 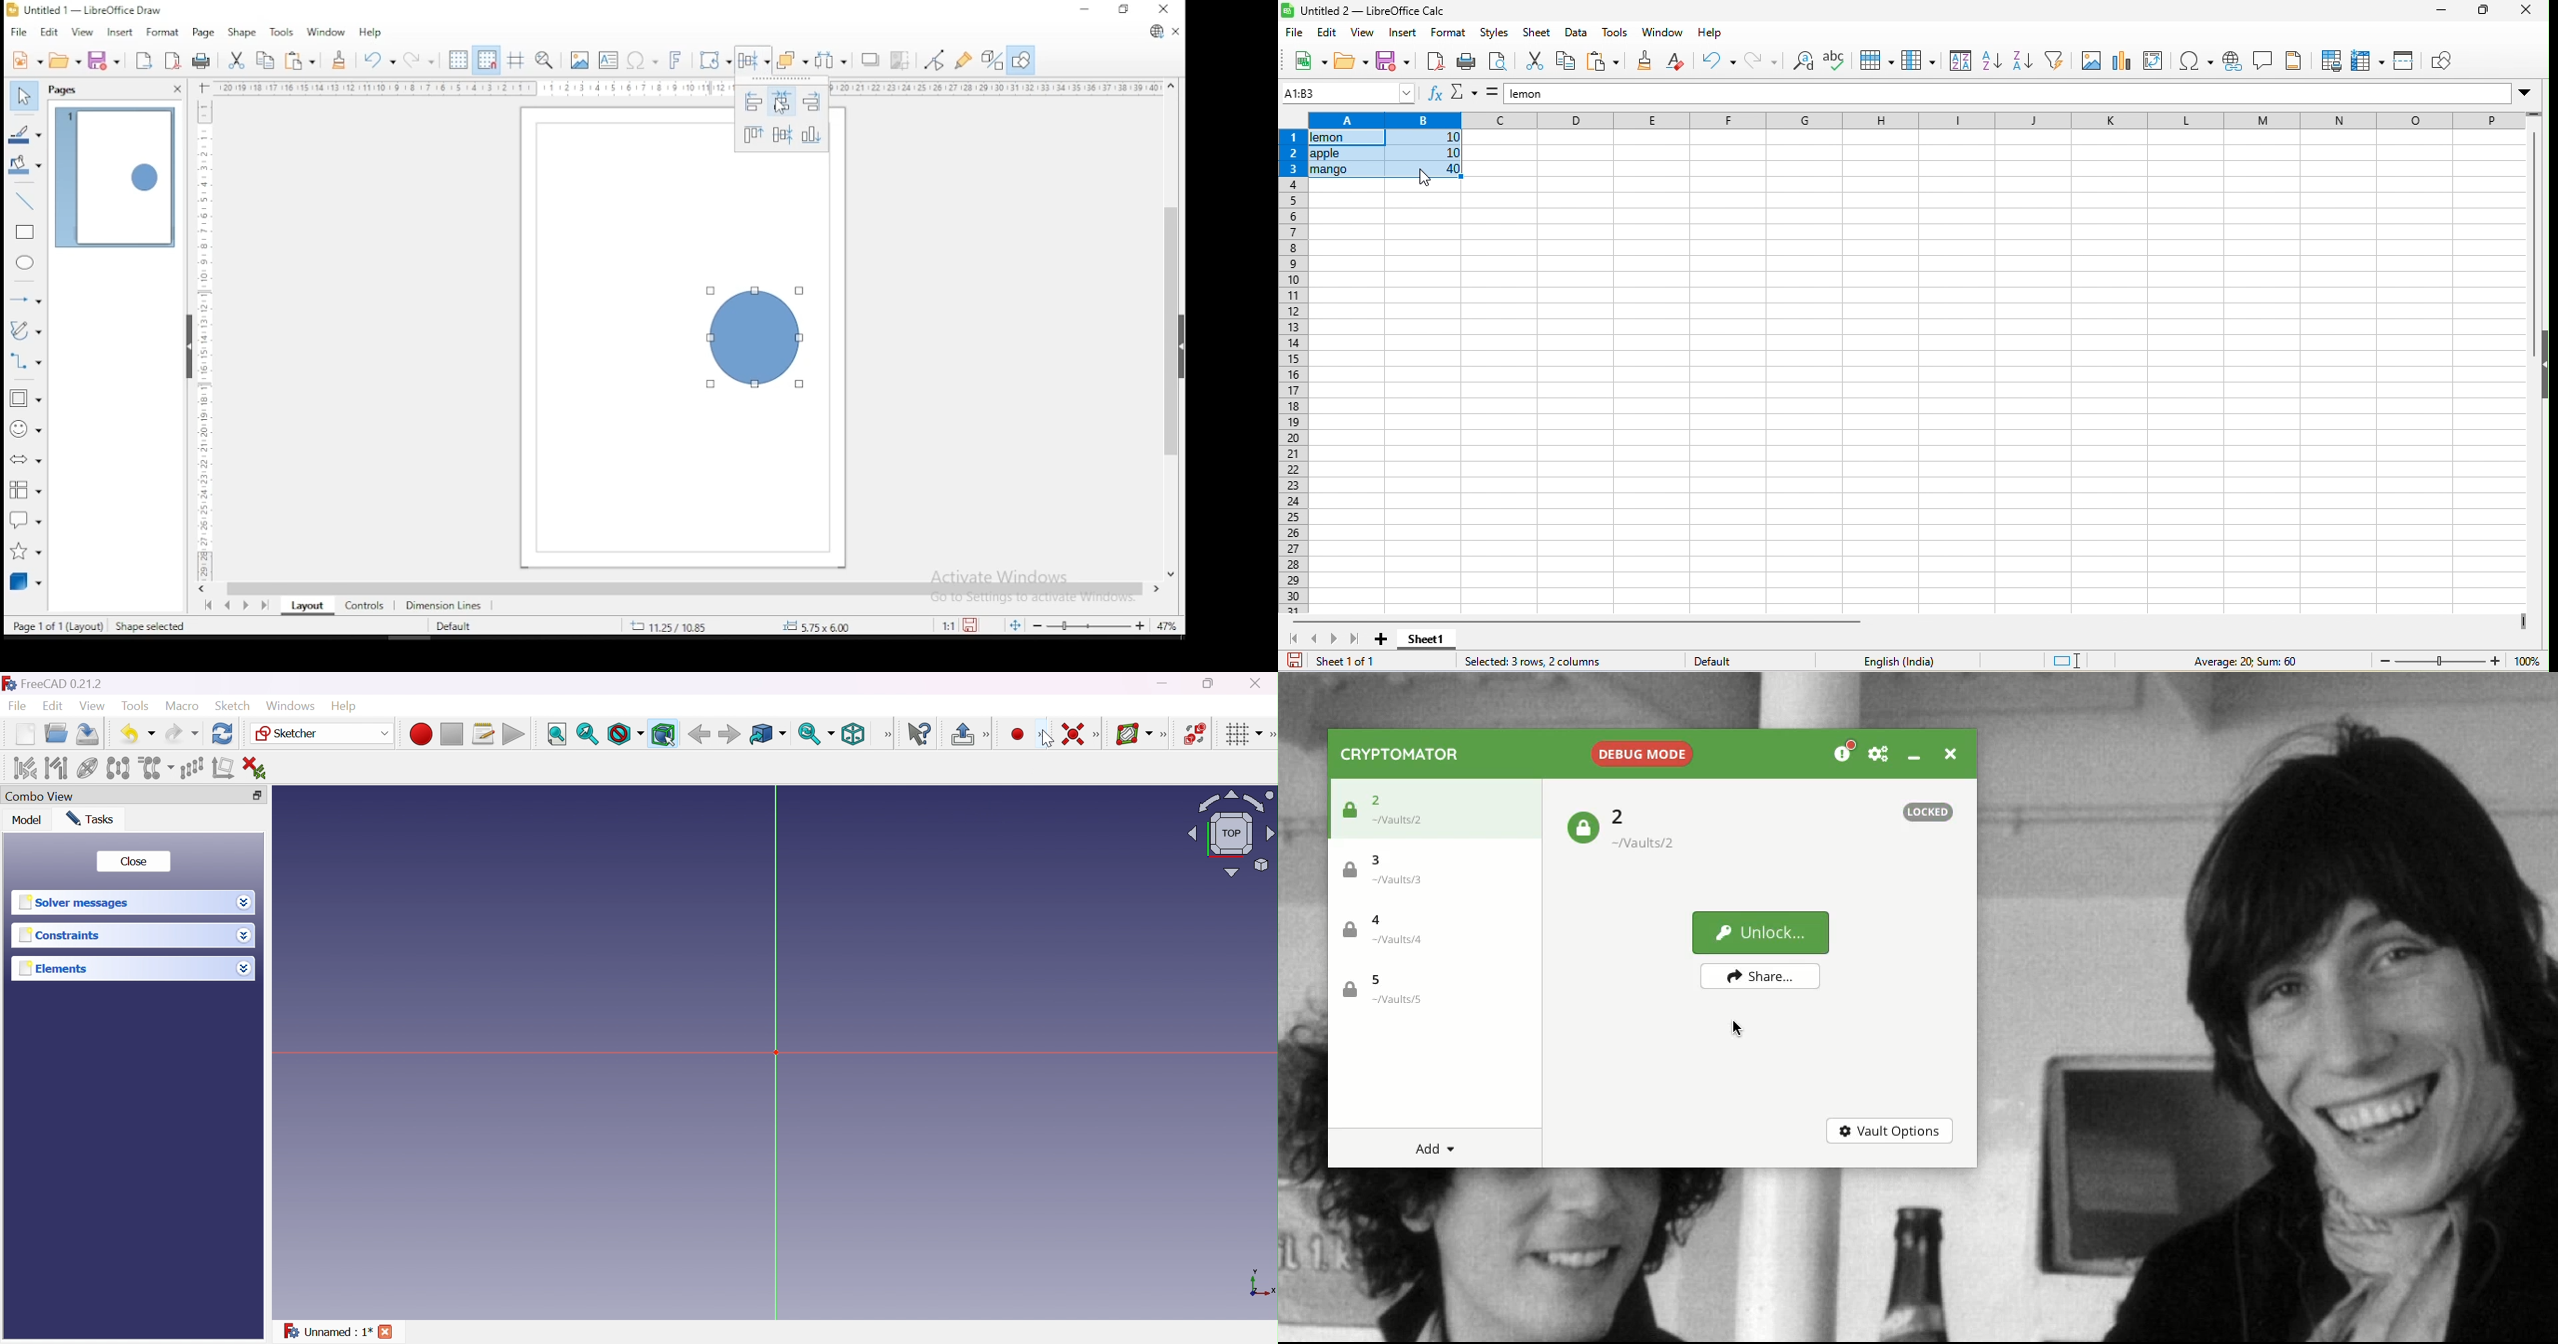 I want to click on Solver messages, so click(x=78, y=902).